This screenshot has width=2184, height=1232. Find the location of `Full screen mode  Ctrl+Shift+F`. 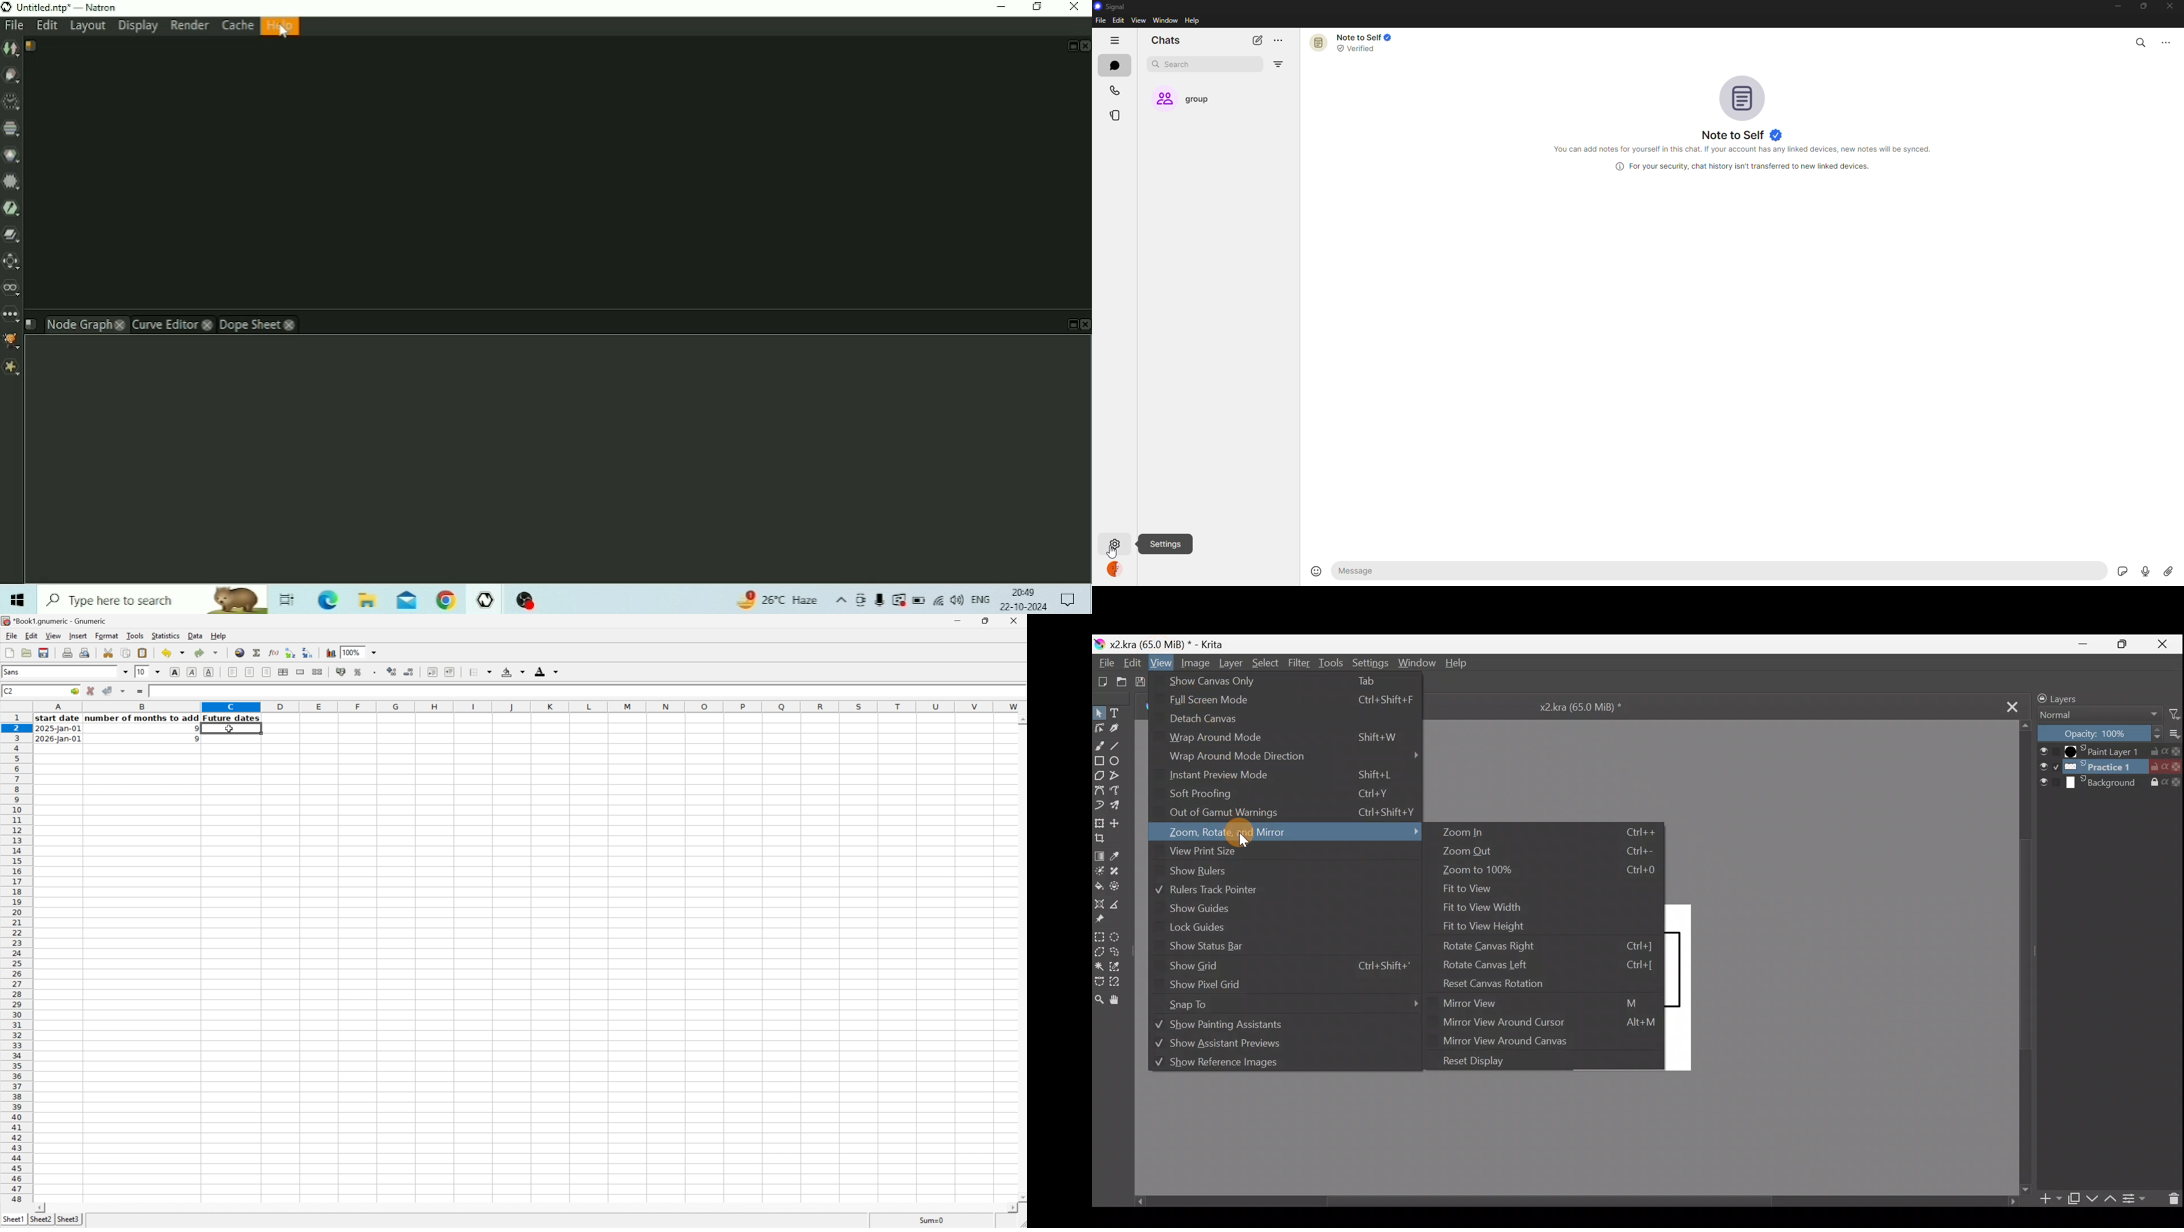

Full screen mode  Ctrl+Shift+F is located at coordinates (1292, 701).